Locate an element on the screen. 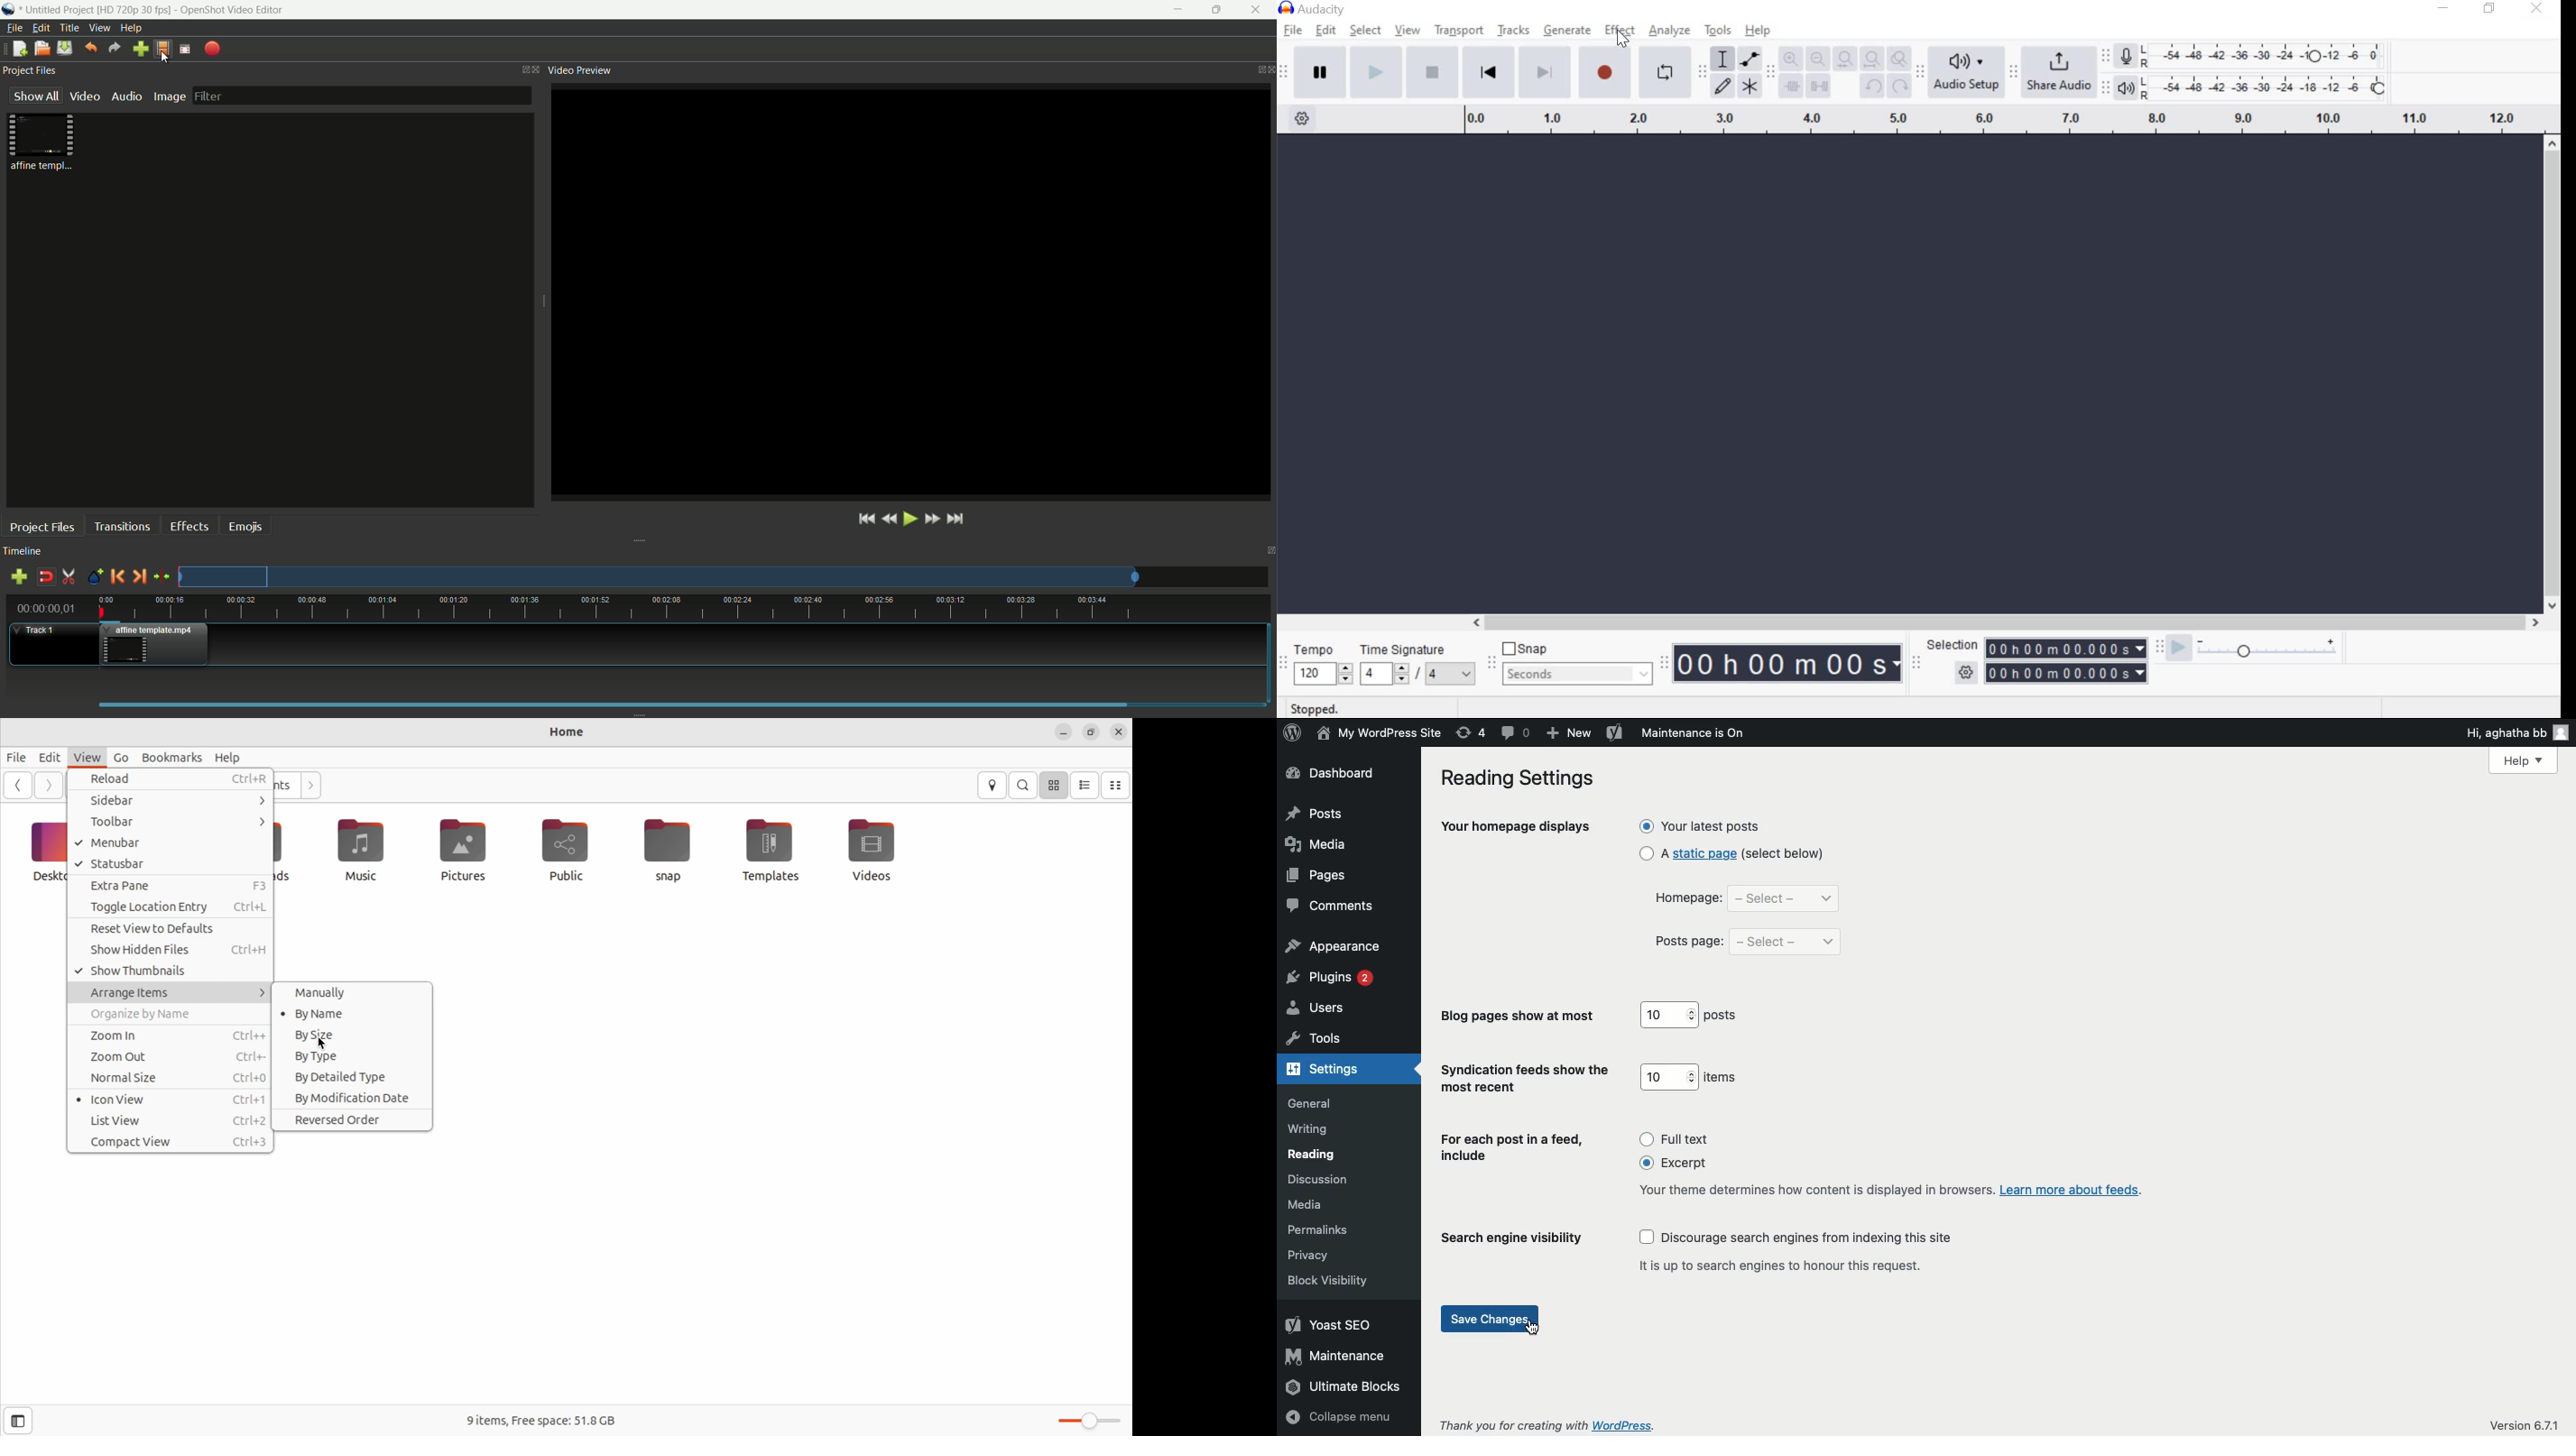  general  is located at coordinates (1313, 1105).